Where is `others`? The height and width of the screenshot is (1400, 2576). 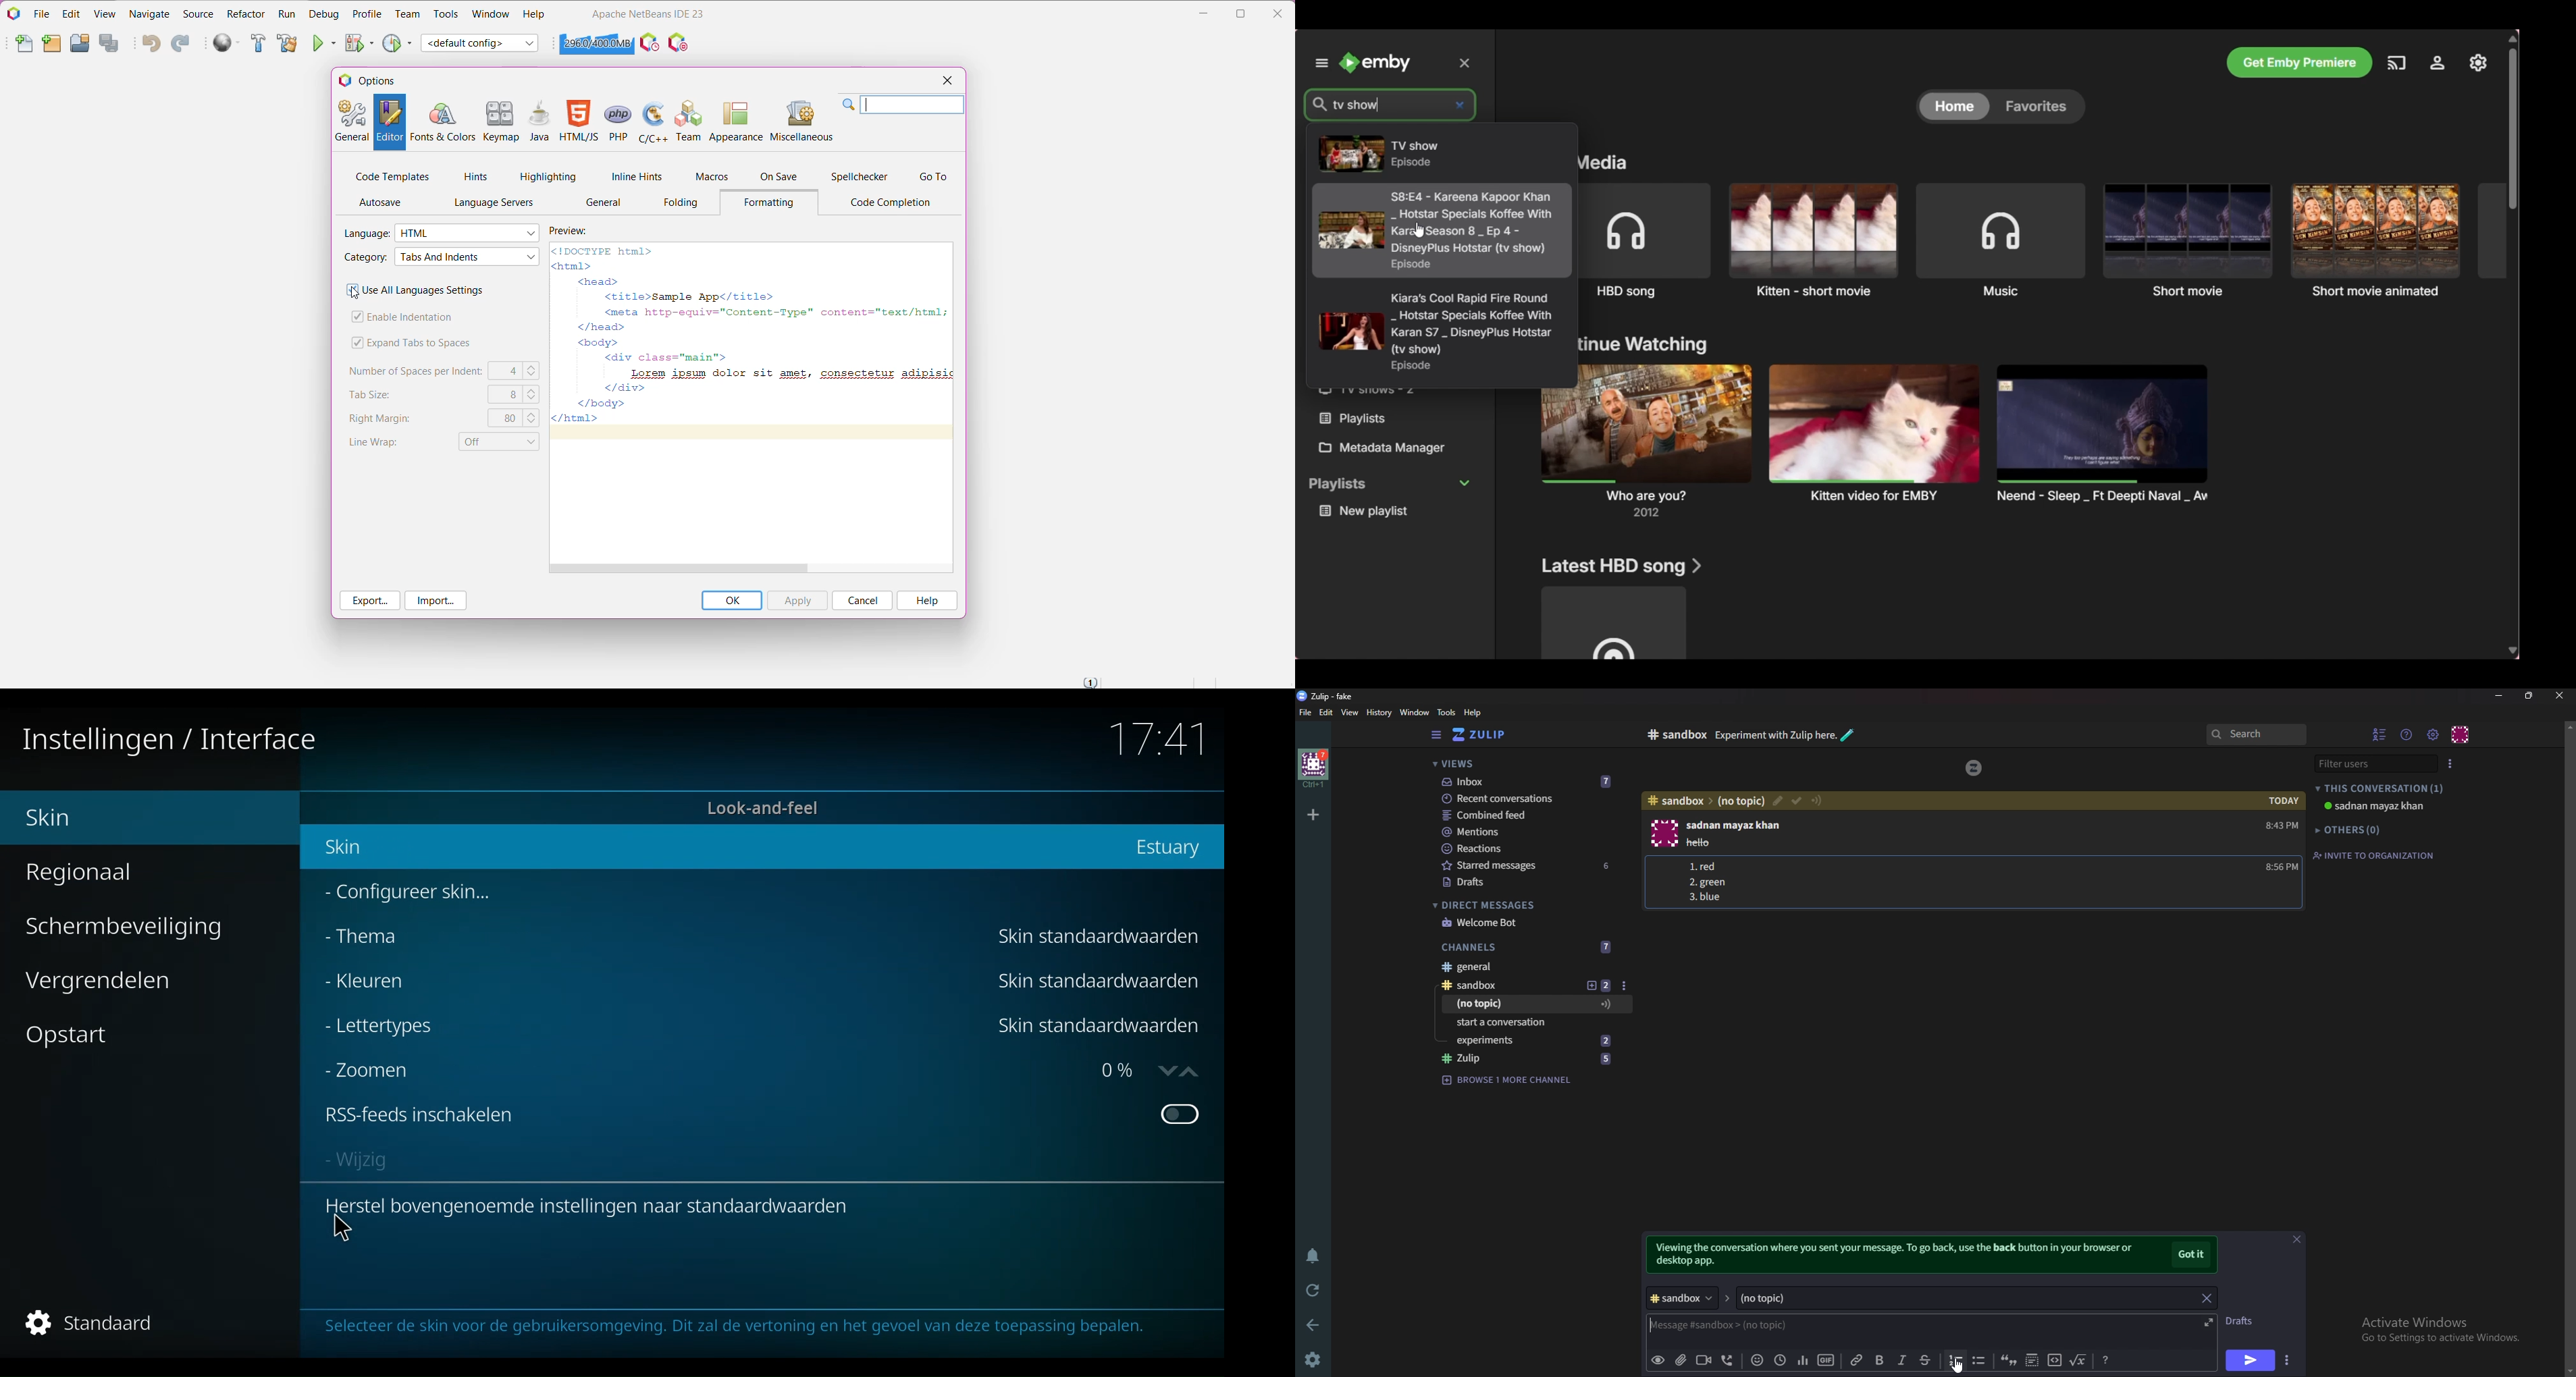 others is located at coordinates (2352, 829).